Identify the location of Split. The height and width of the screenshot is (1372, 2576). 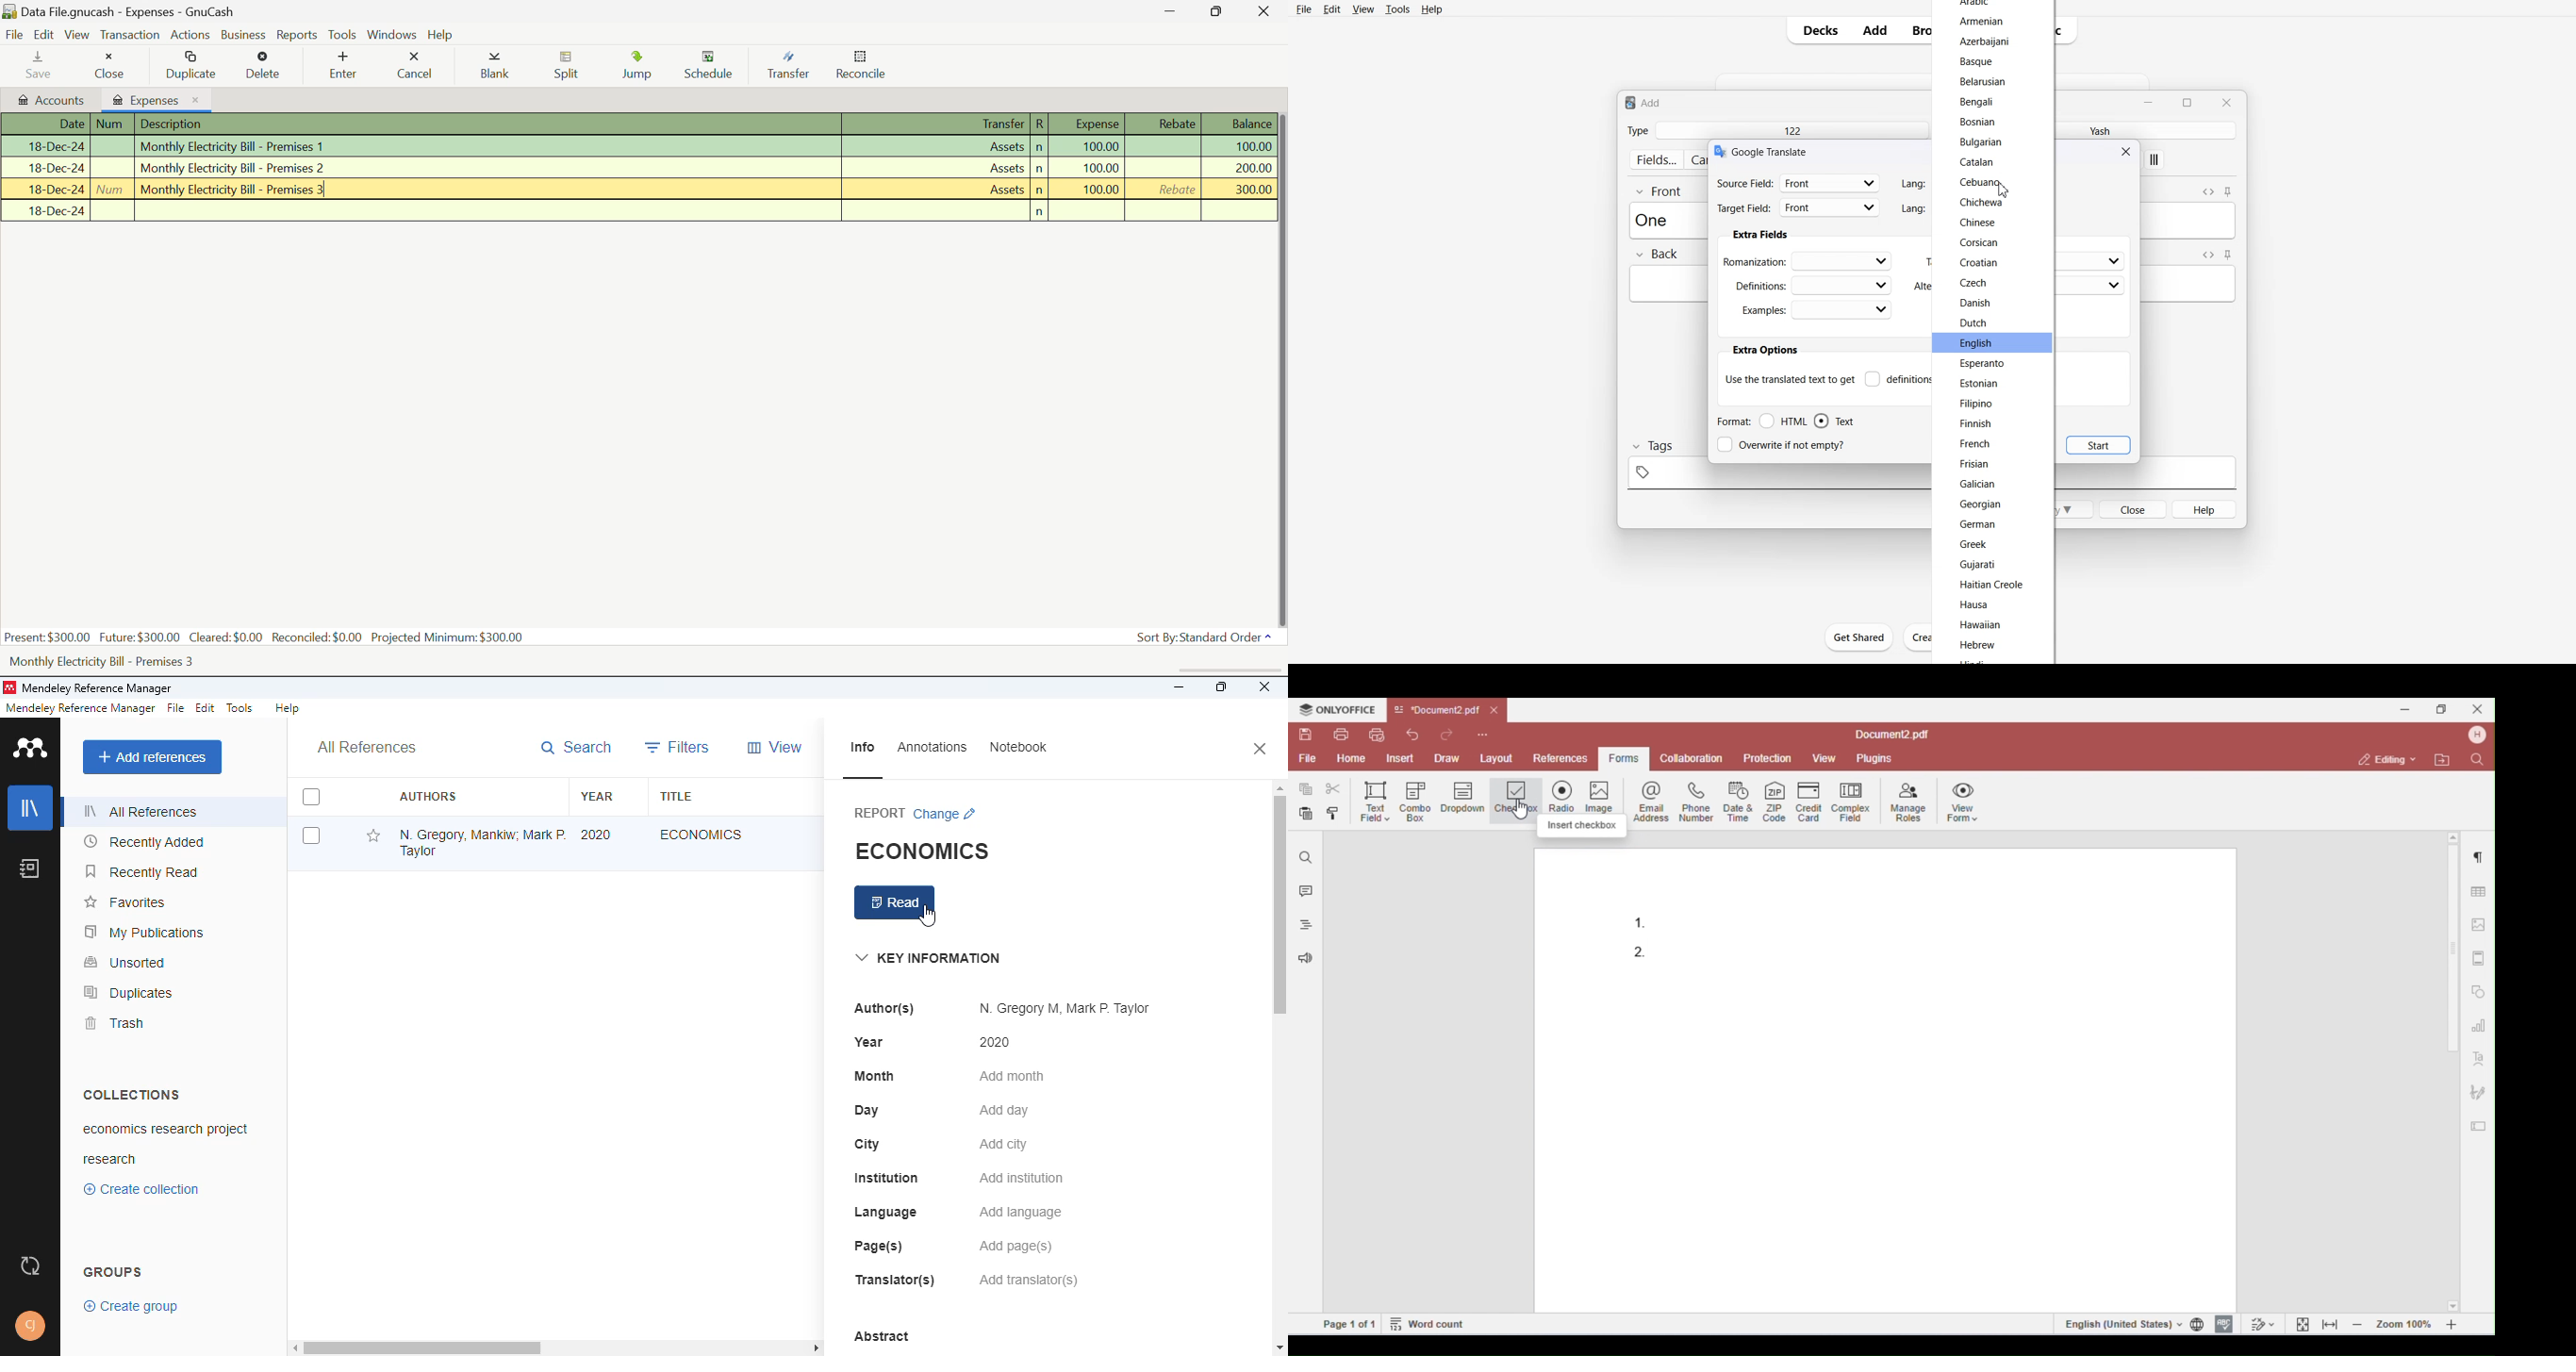
(573, 67).